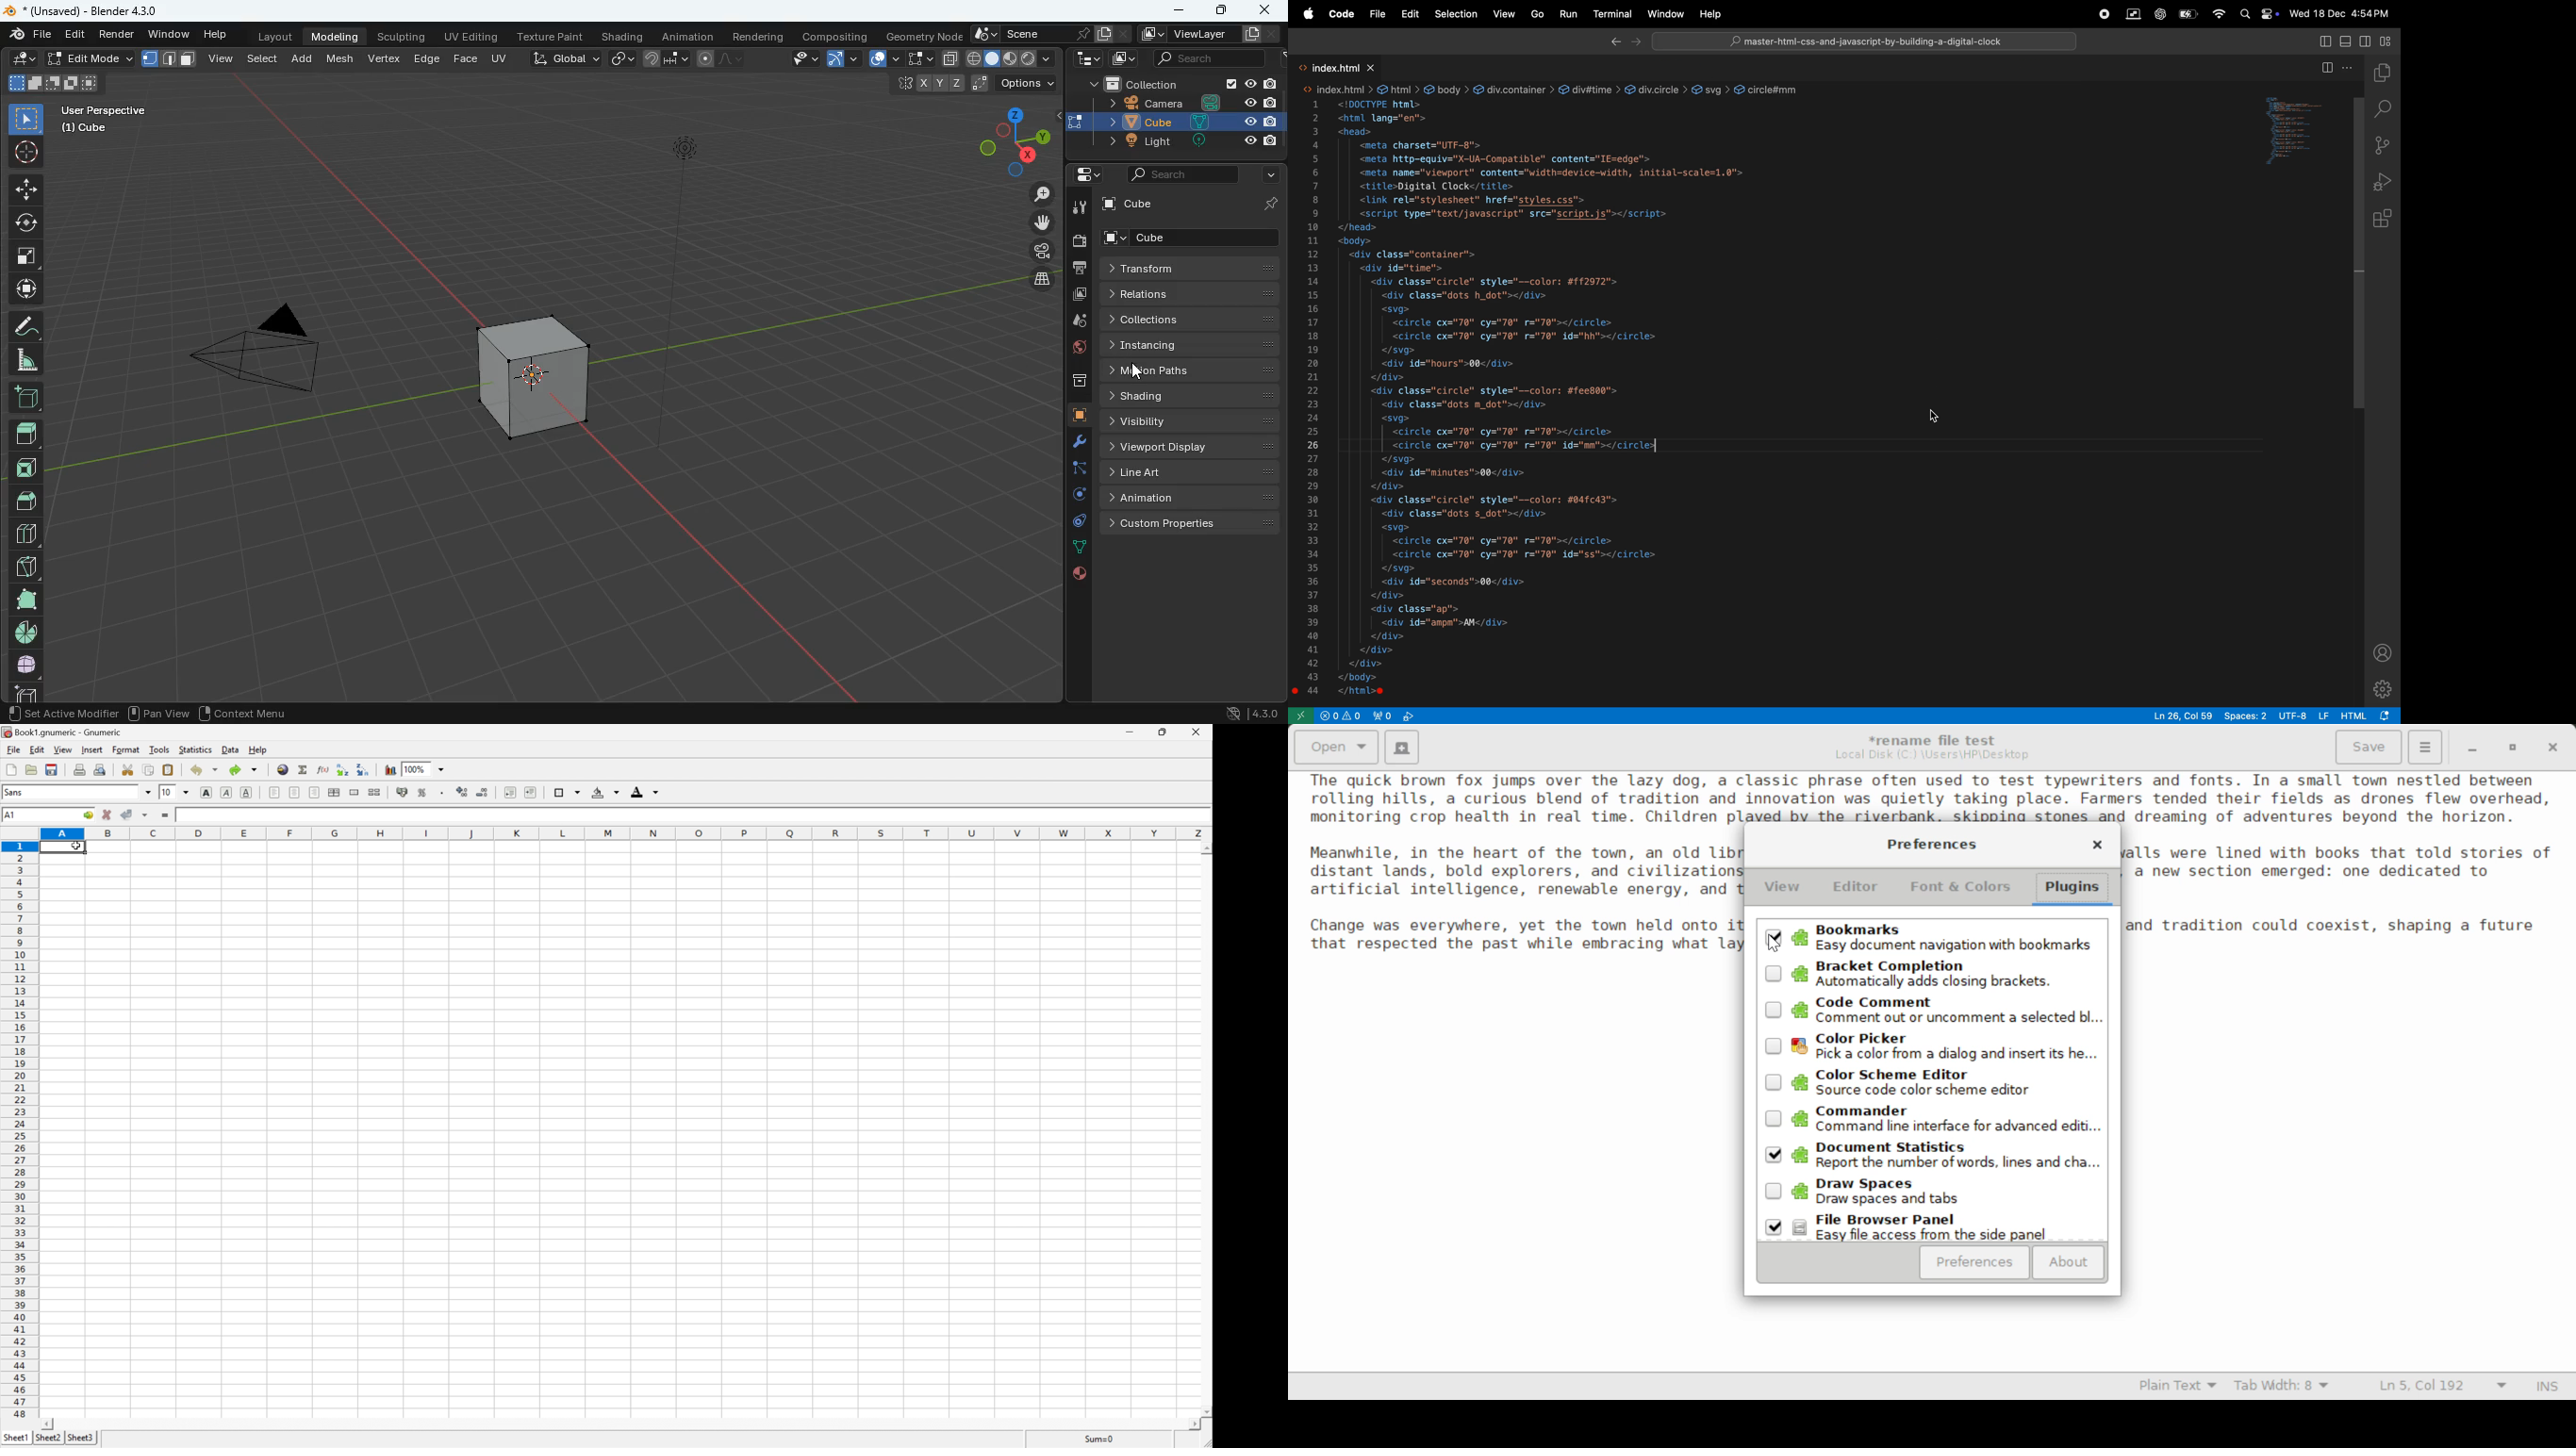 The width and height of the screenshot is (2576, 1456). I want to click on go to, so click(90, 816).